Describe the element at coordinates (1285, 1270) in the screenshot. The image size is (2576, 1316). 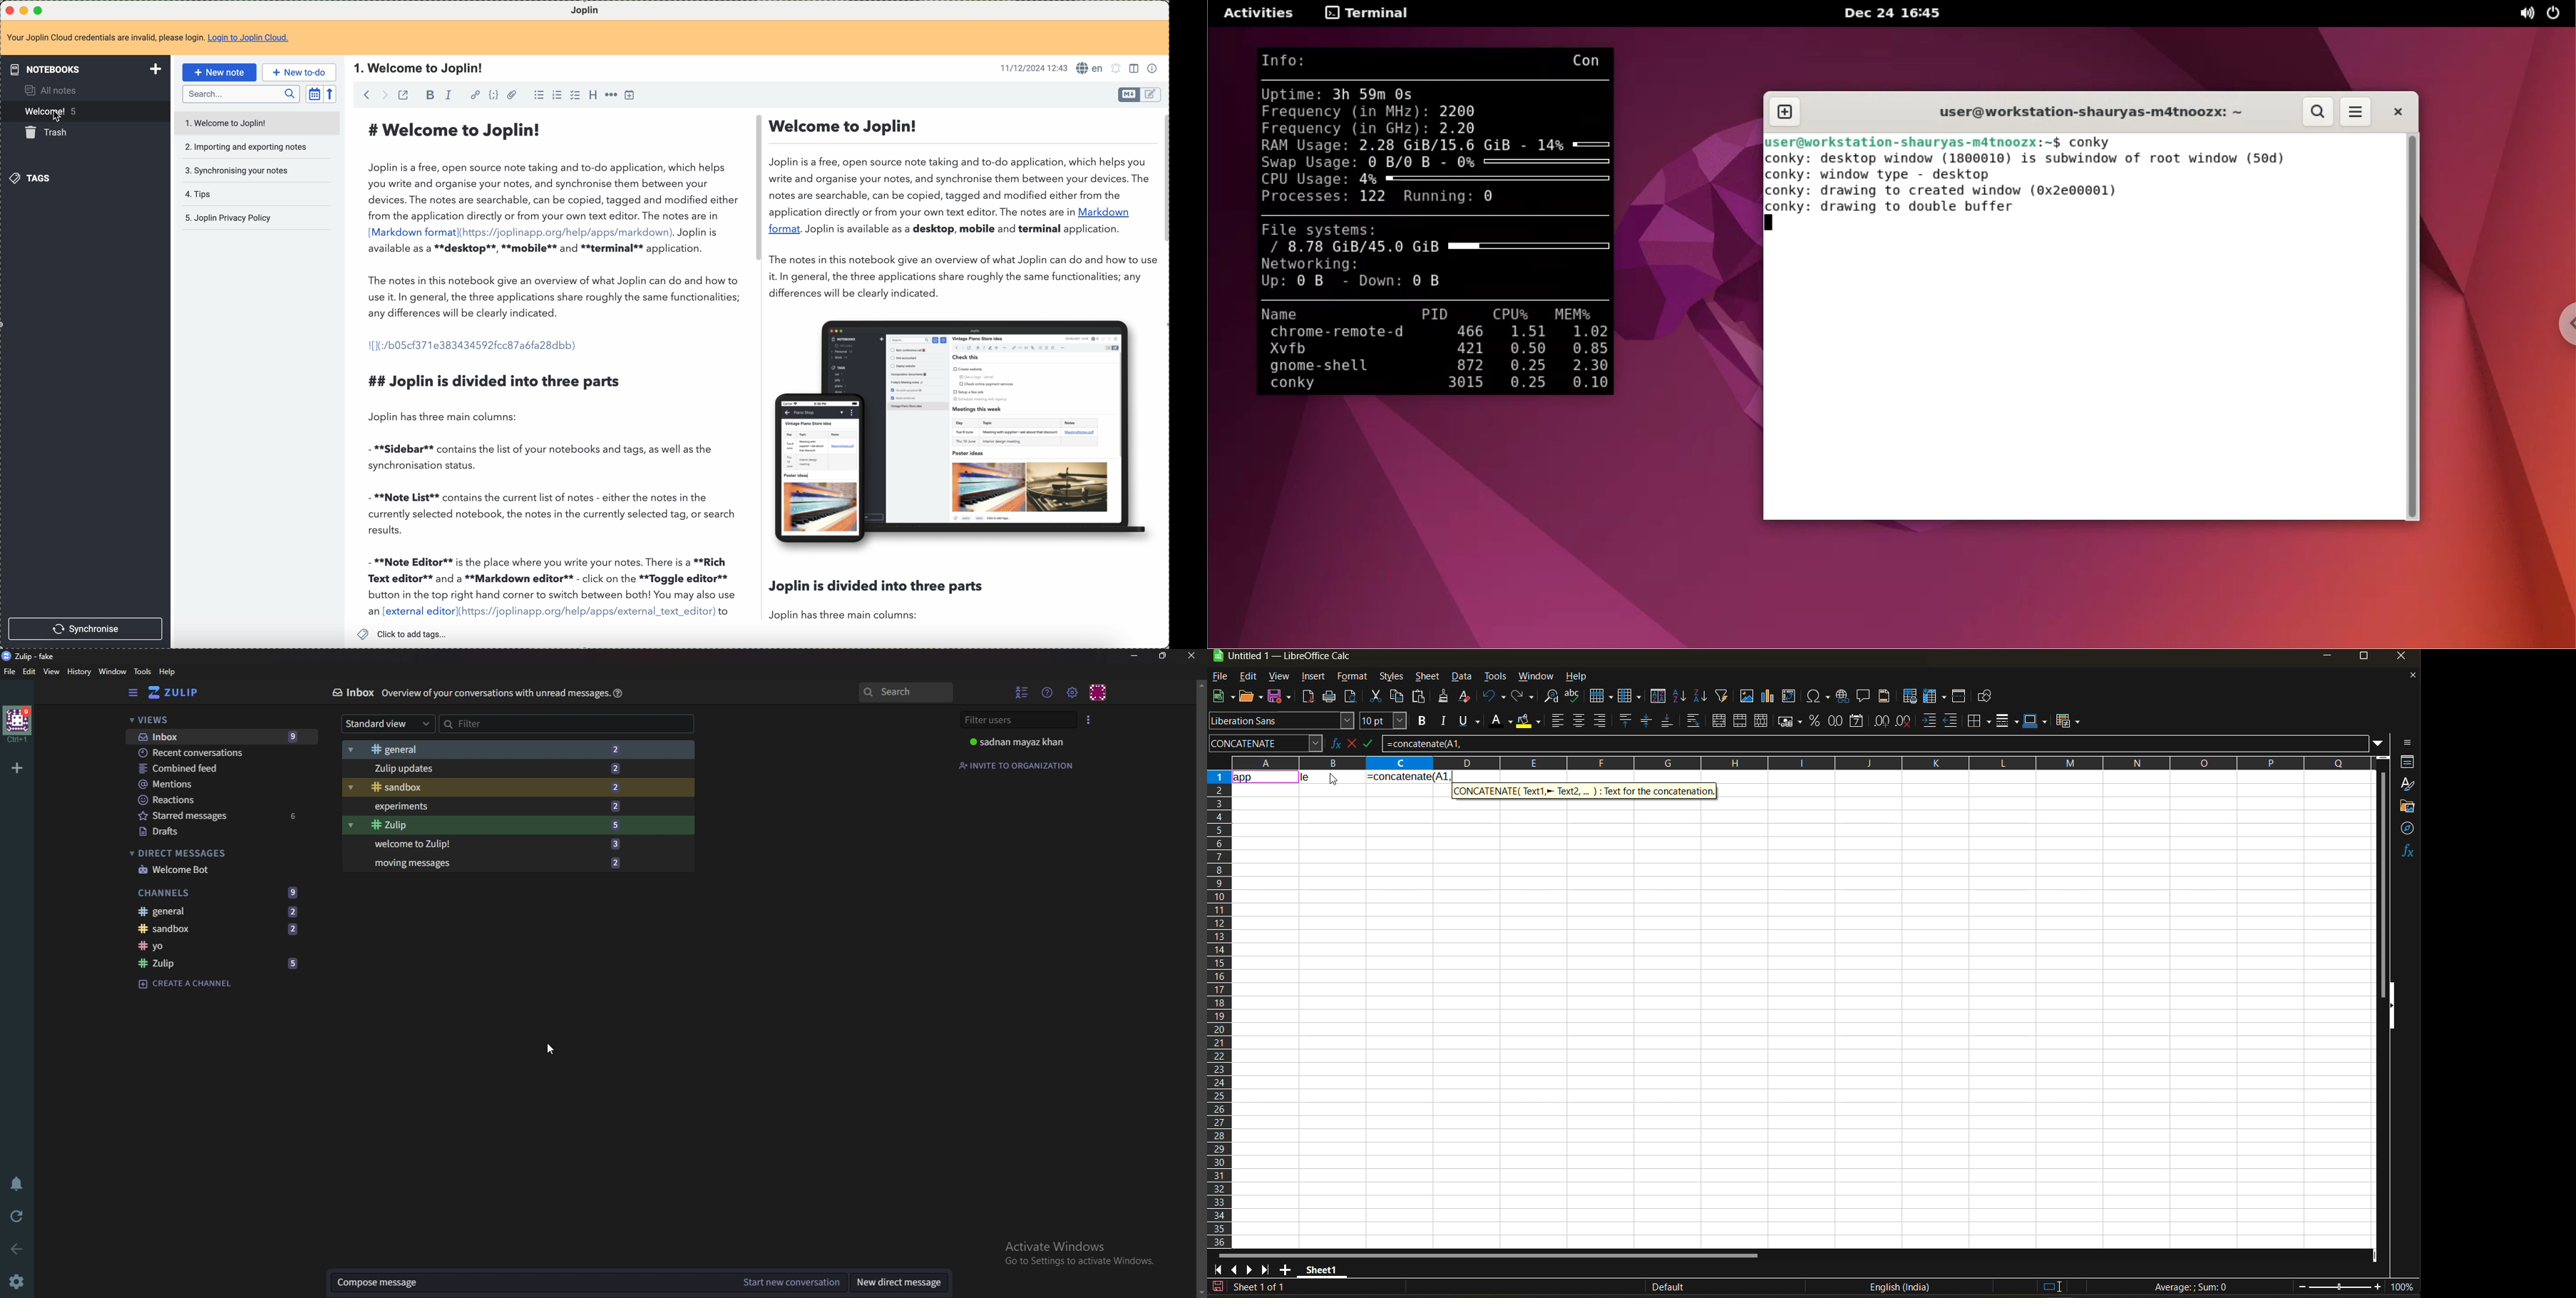
I see `add sheet` at that location.